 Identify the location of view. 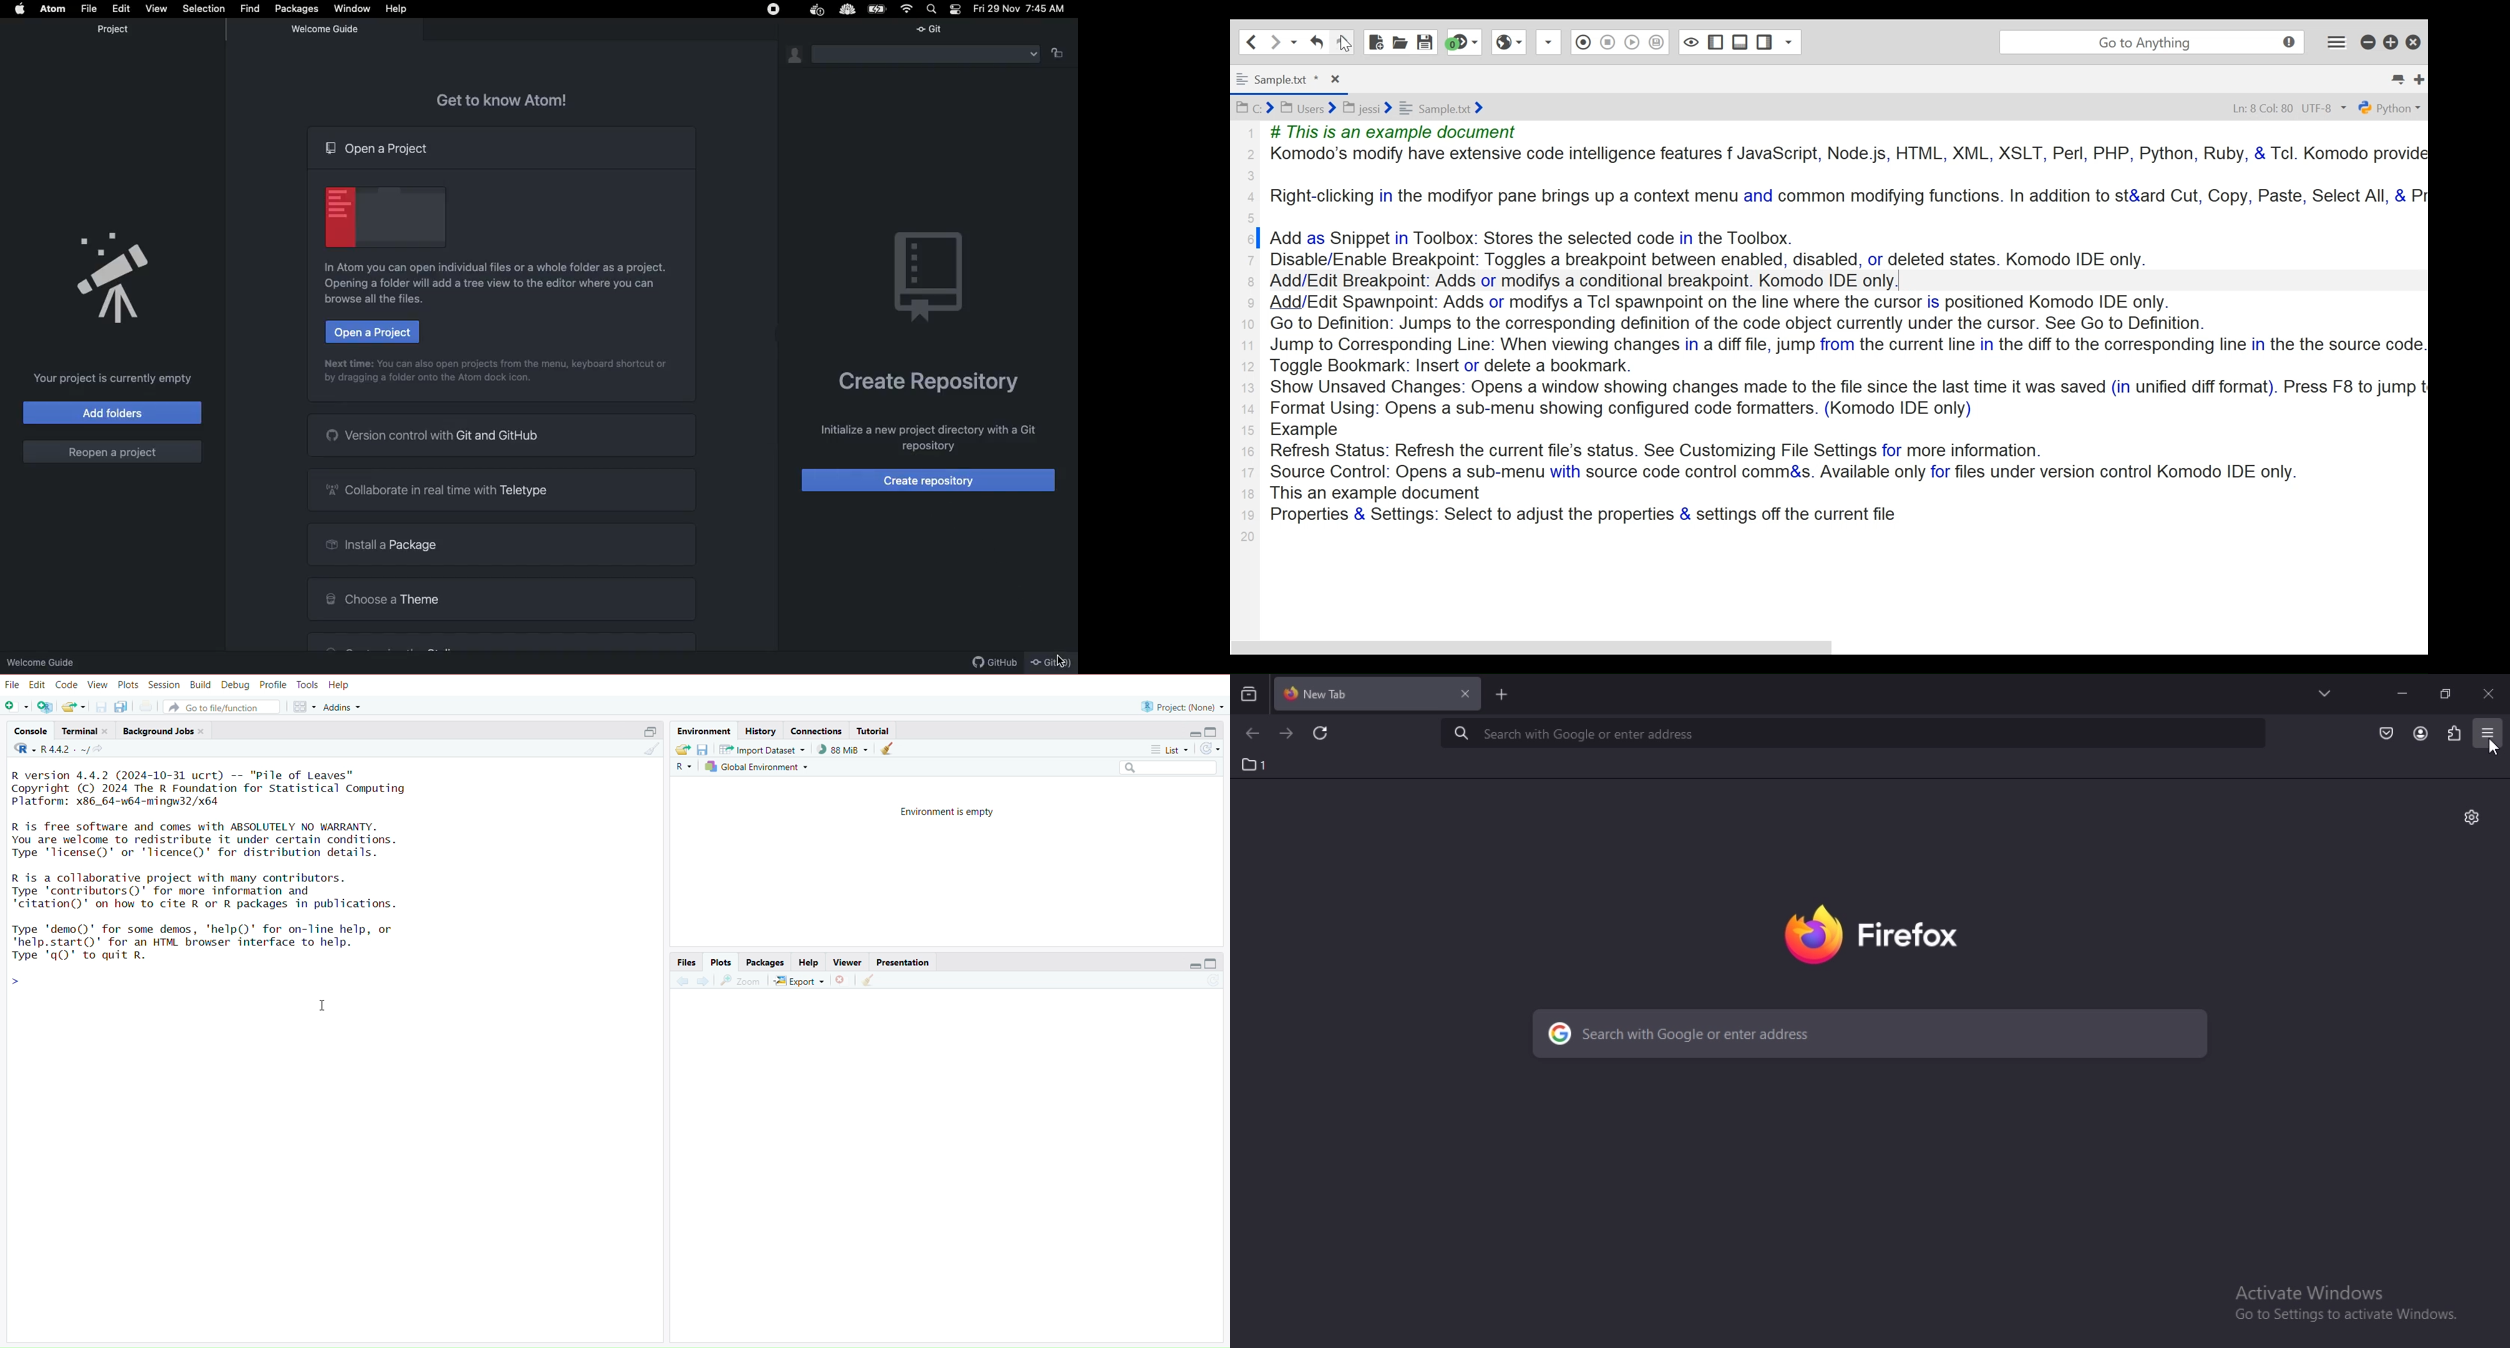
(847, 962).